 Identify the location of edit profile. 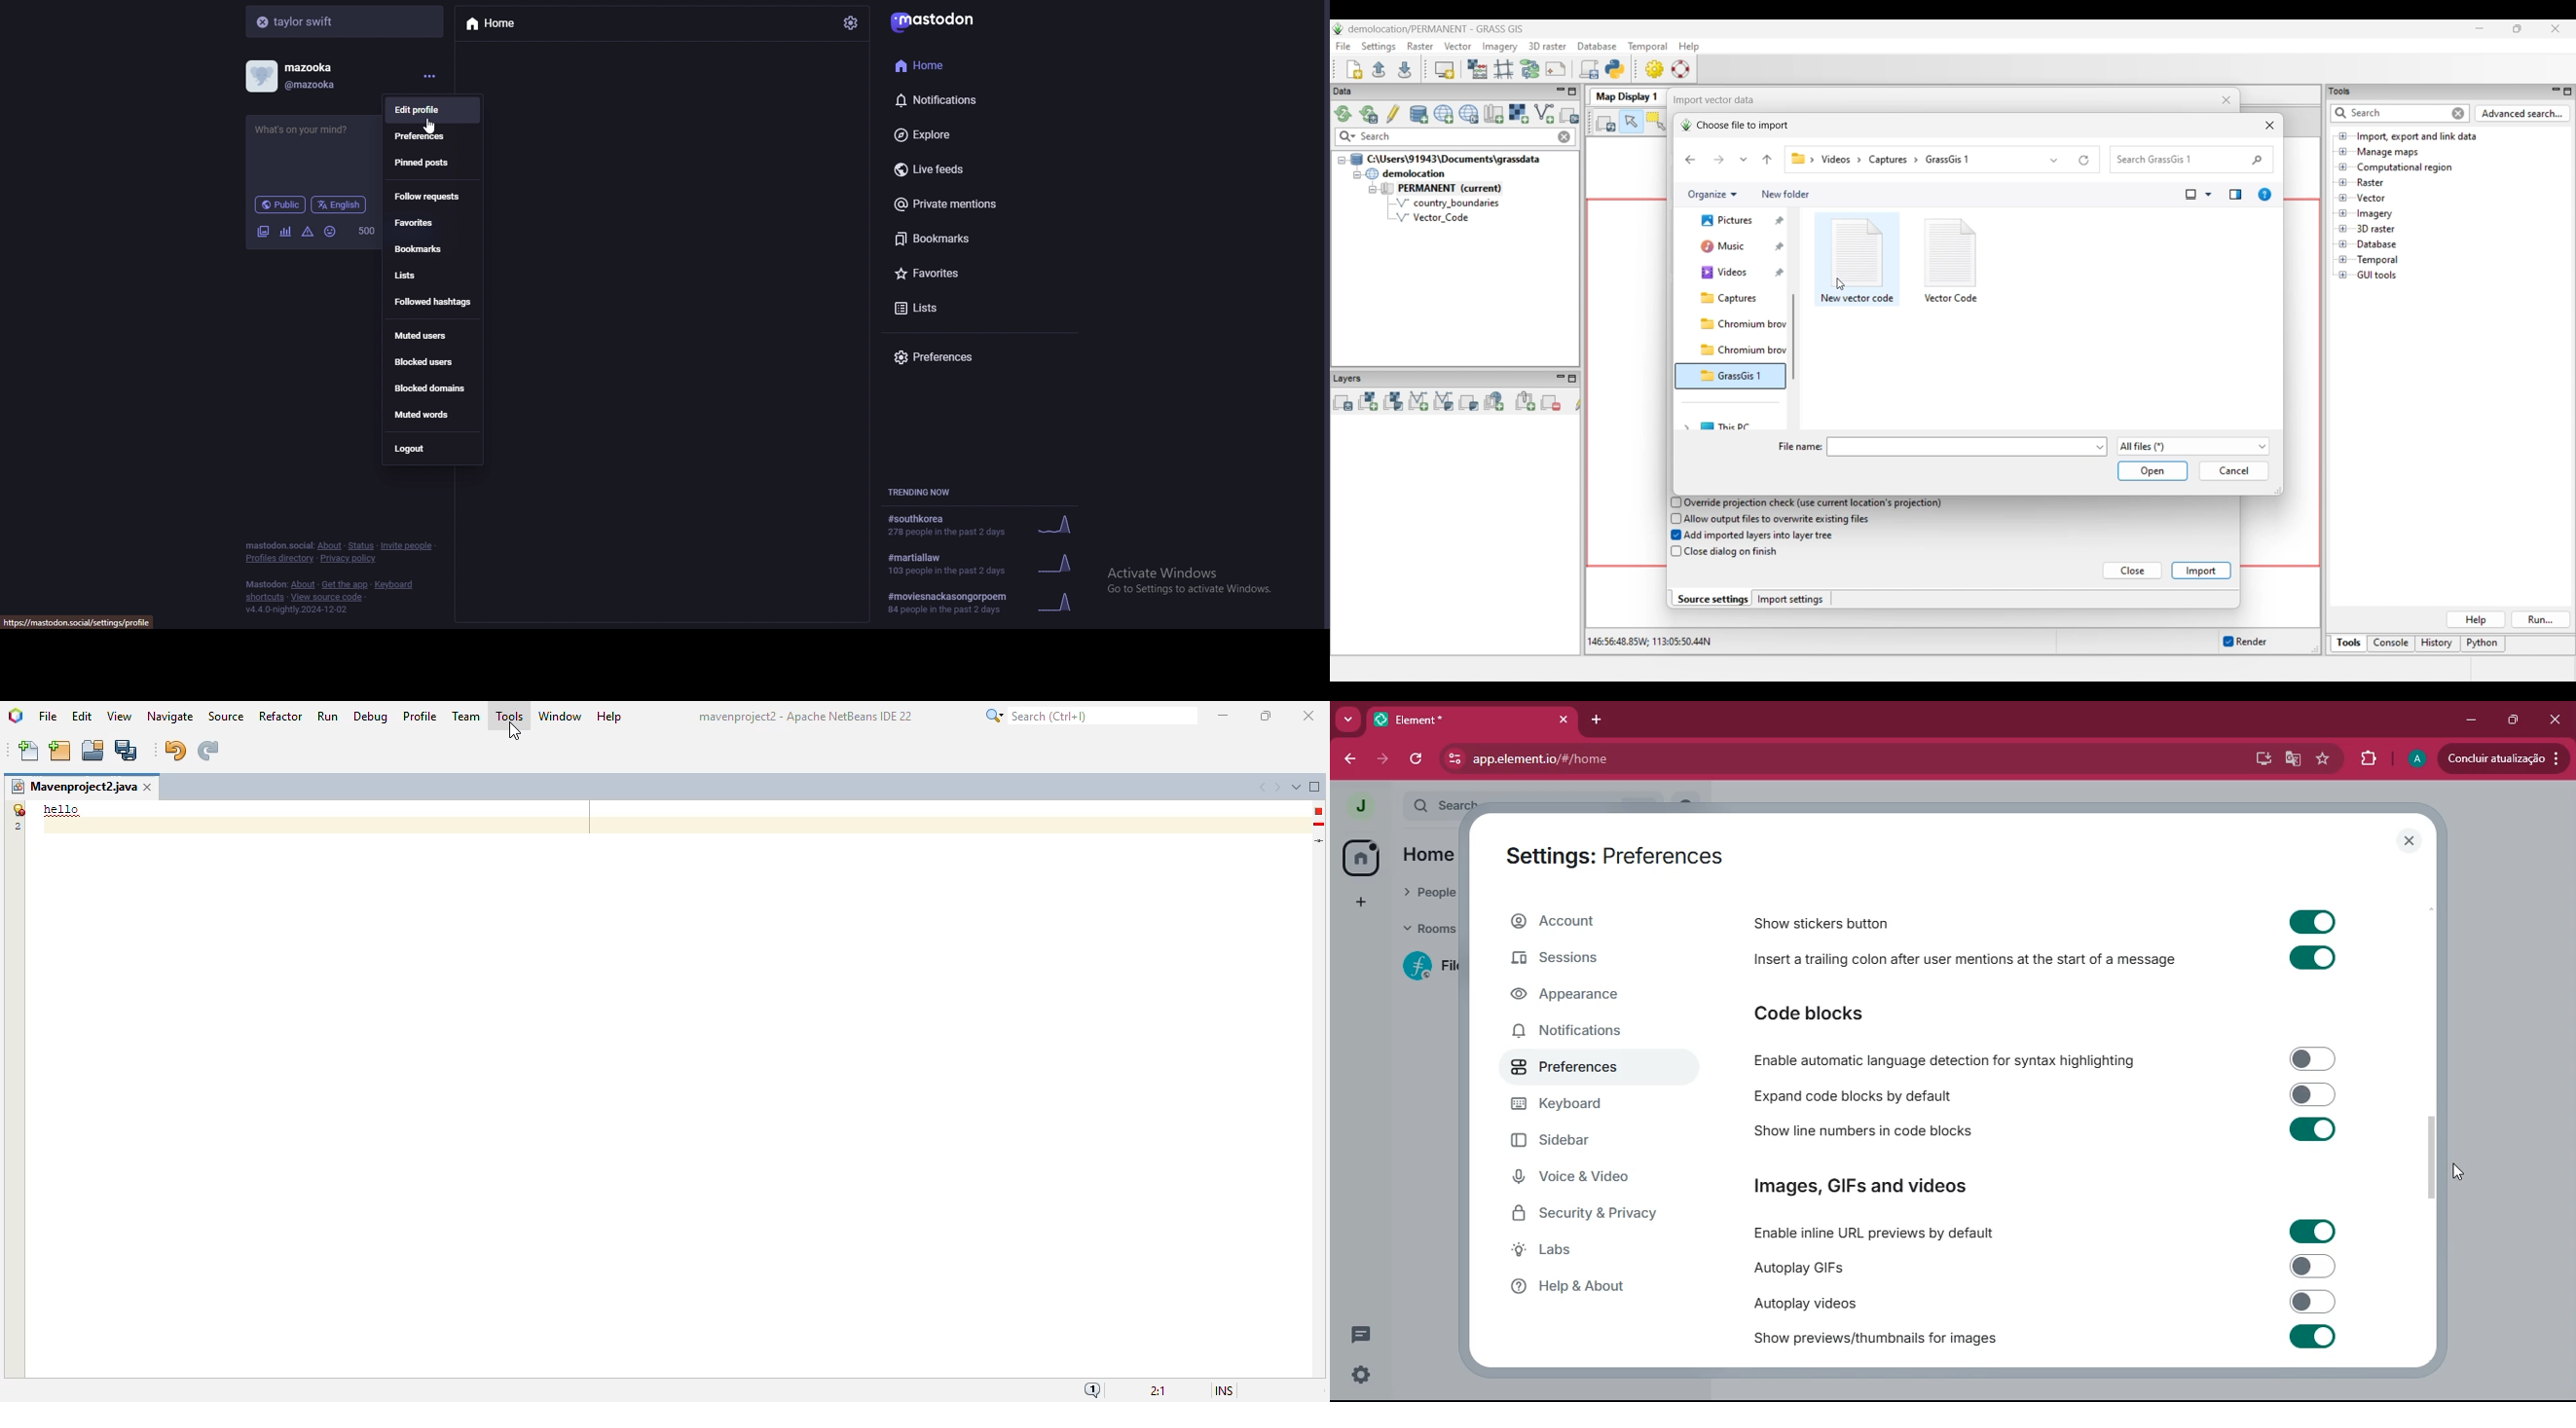
(434, 111).